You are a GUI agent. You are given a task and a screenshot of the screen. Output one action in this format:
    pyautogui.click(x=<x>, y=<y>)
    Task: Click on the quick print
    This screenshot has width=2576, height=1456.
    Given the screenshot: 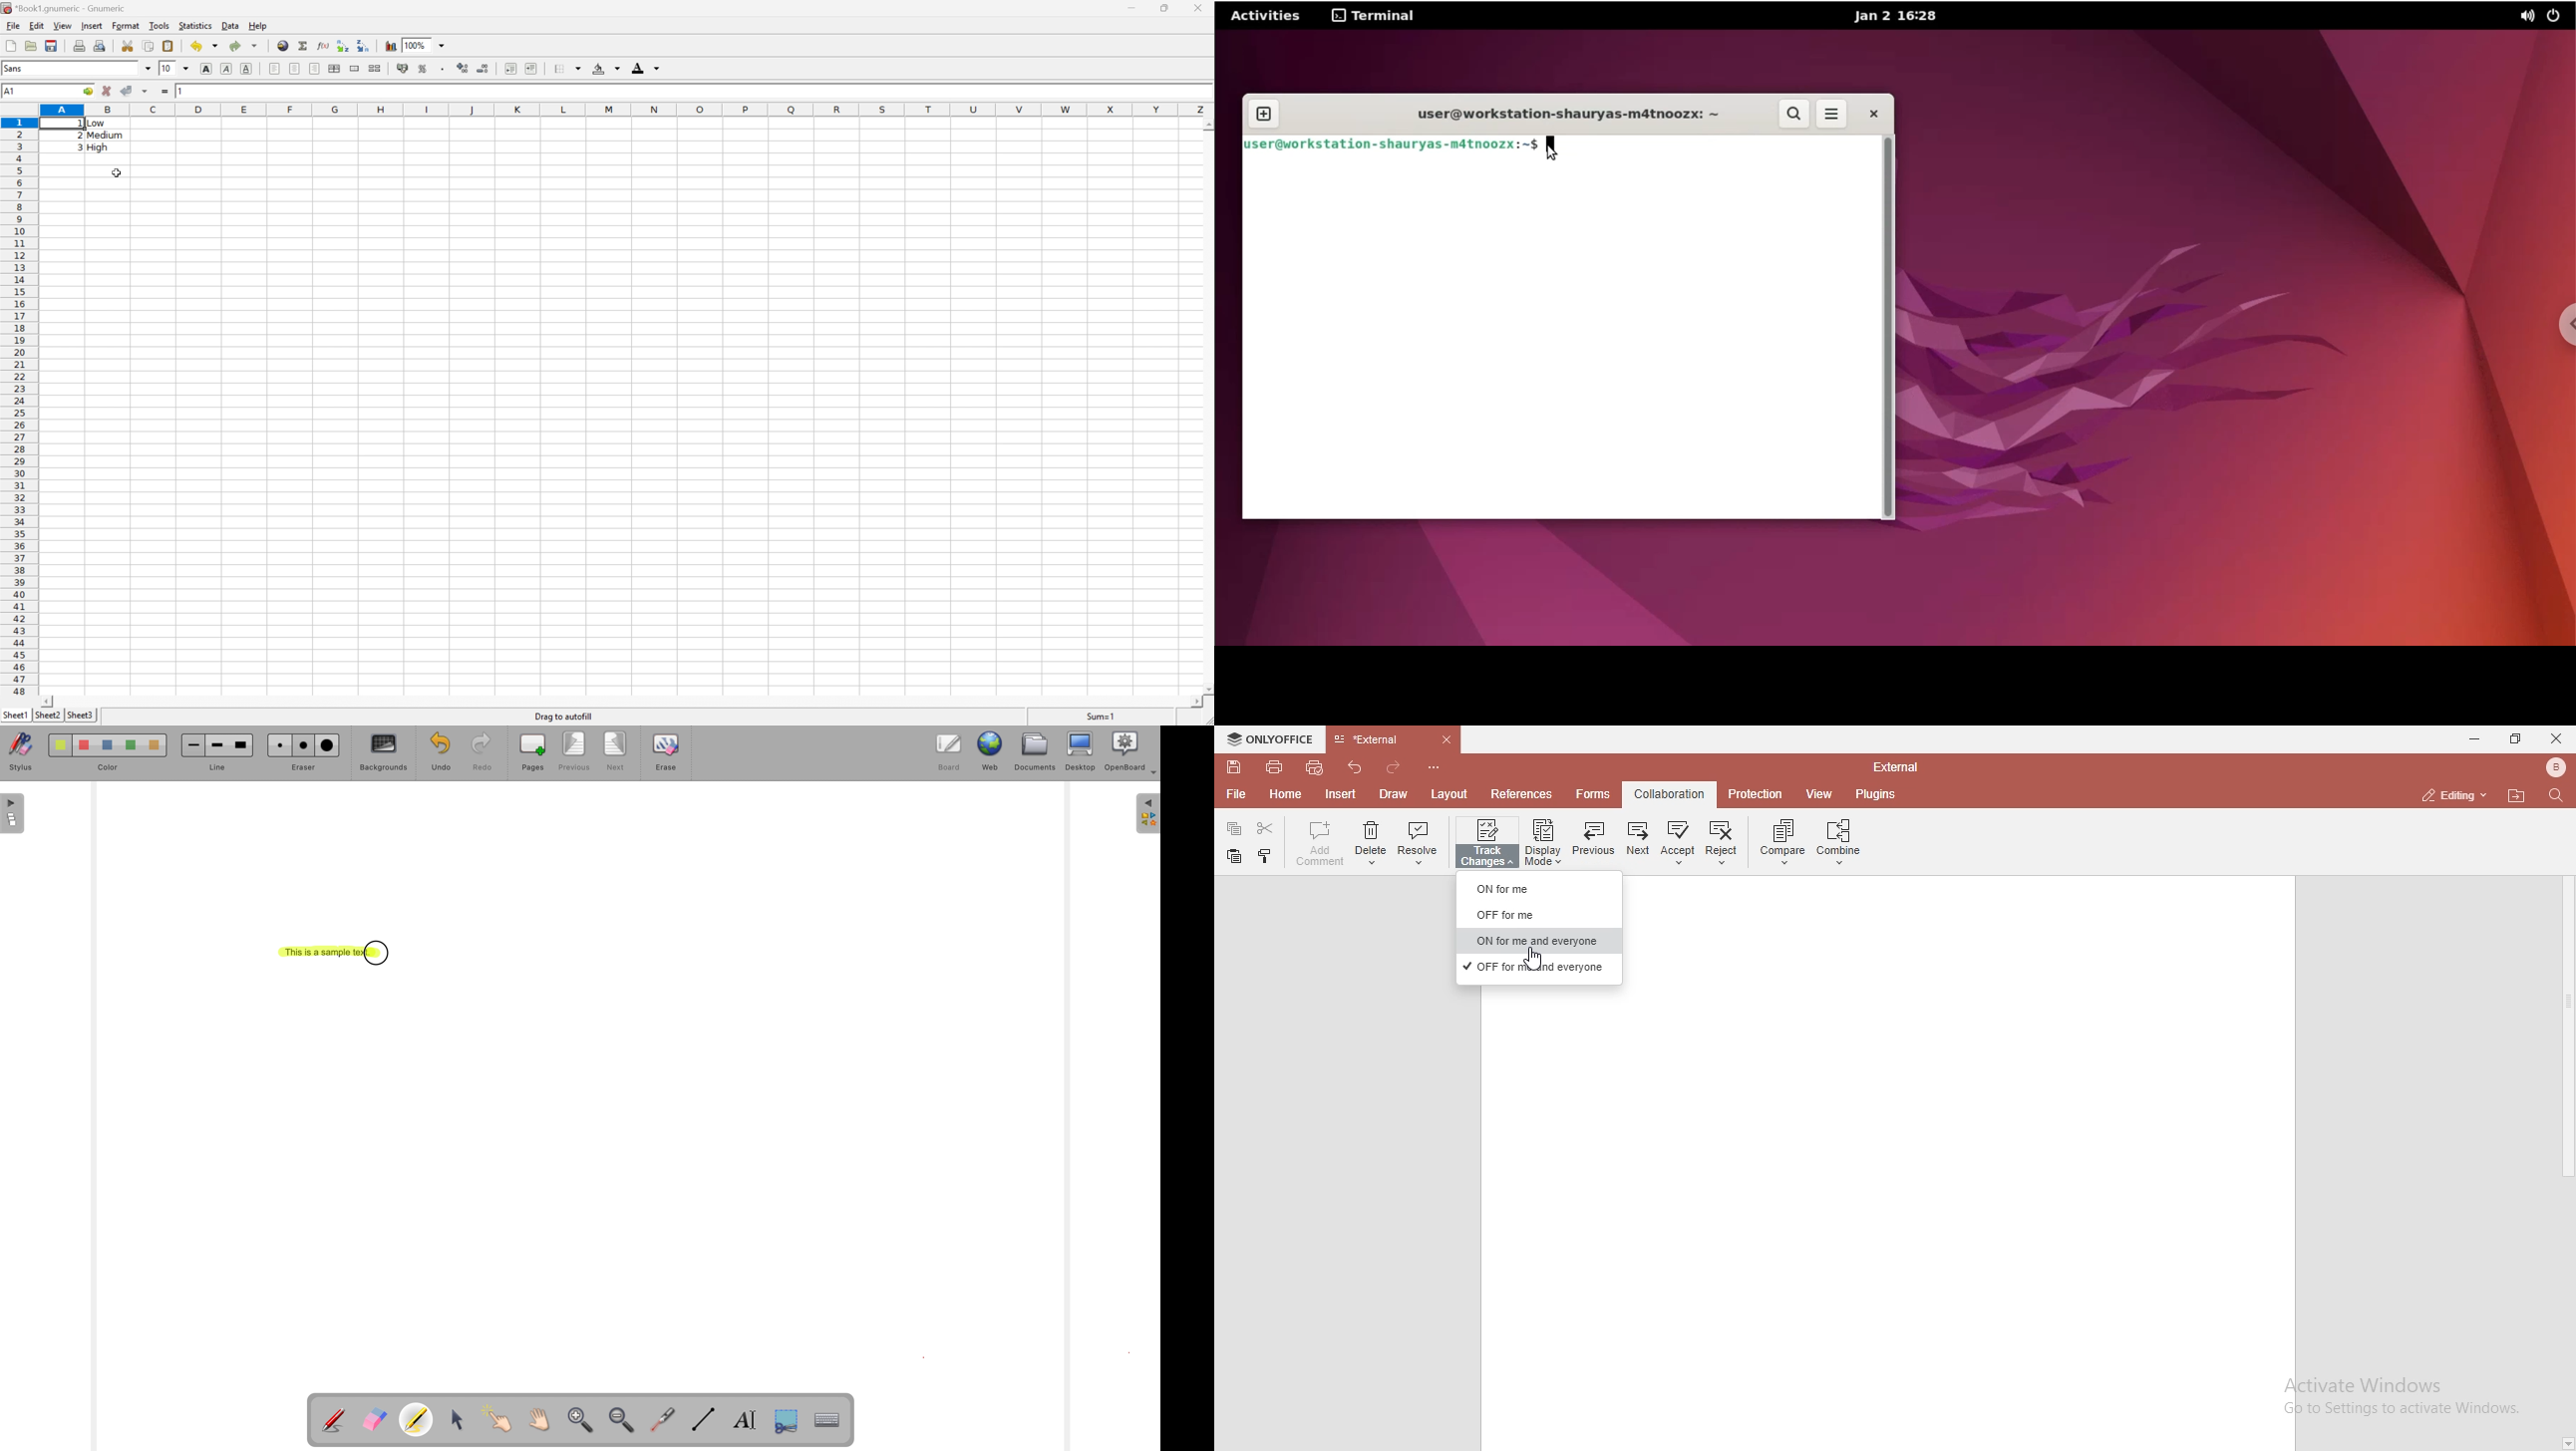 What is the action you would take?
    pyautogui.click(x=1316, y=767)
    